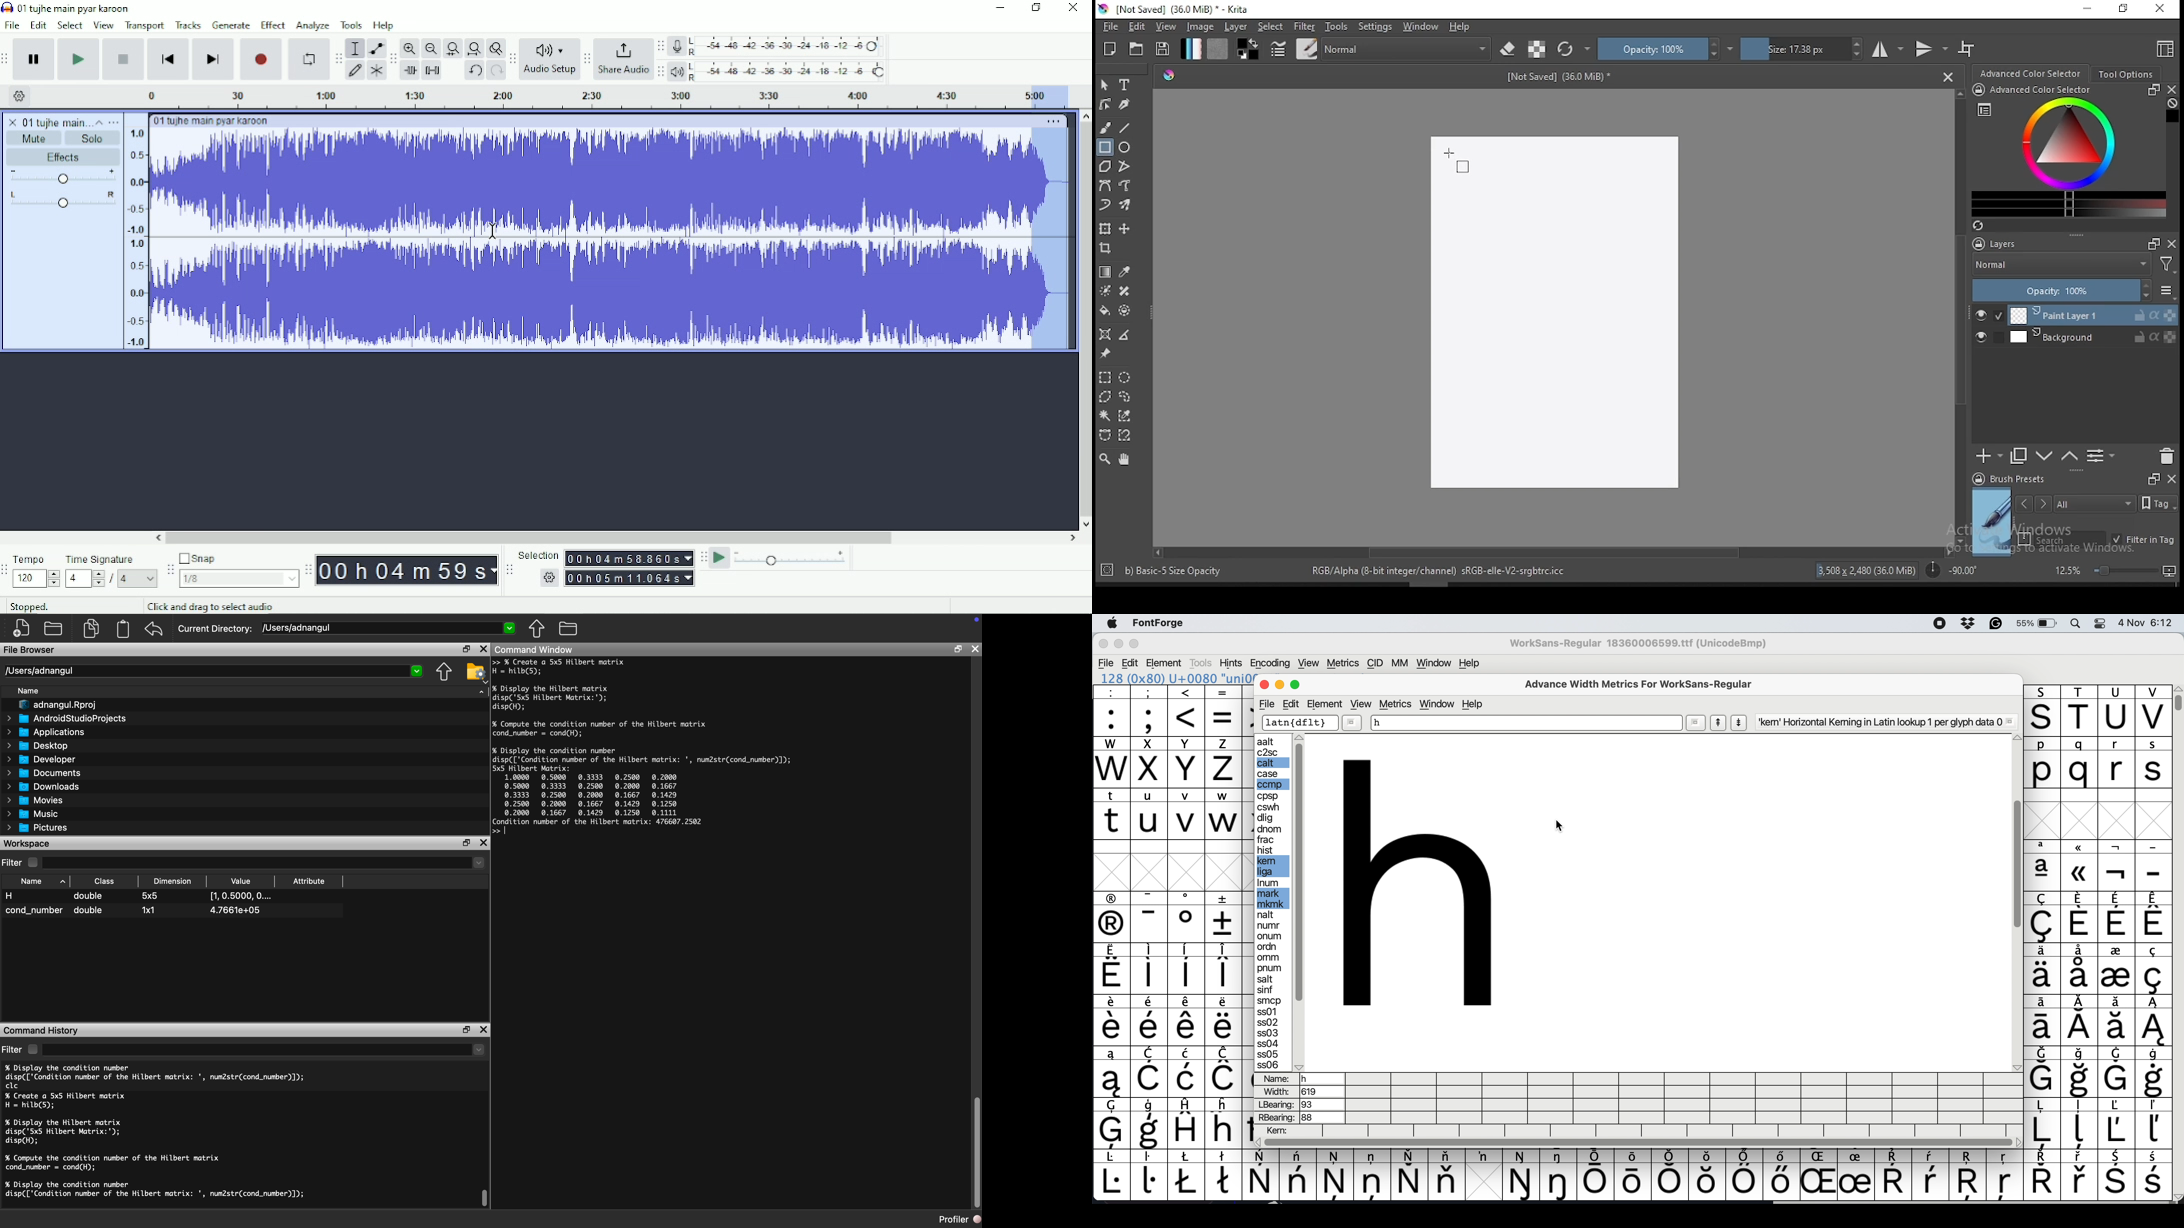 The width and height of the screenshot is (2184, 1232). What do you see at coordinates (2102, 899) in the screenshot?
I see `special characters` at bounding box center [2102, 899].